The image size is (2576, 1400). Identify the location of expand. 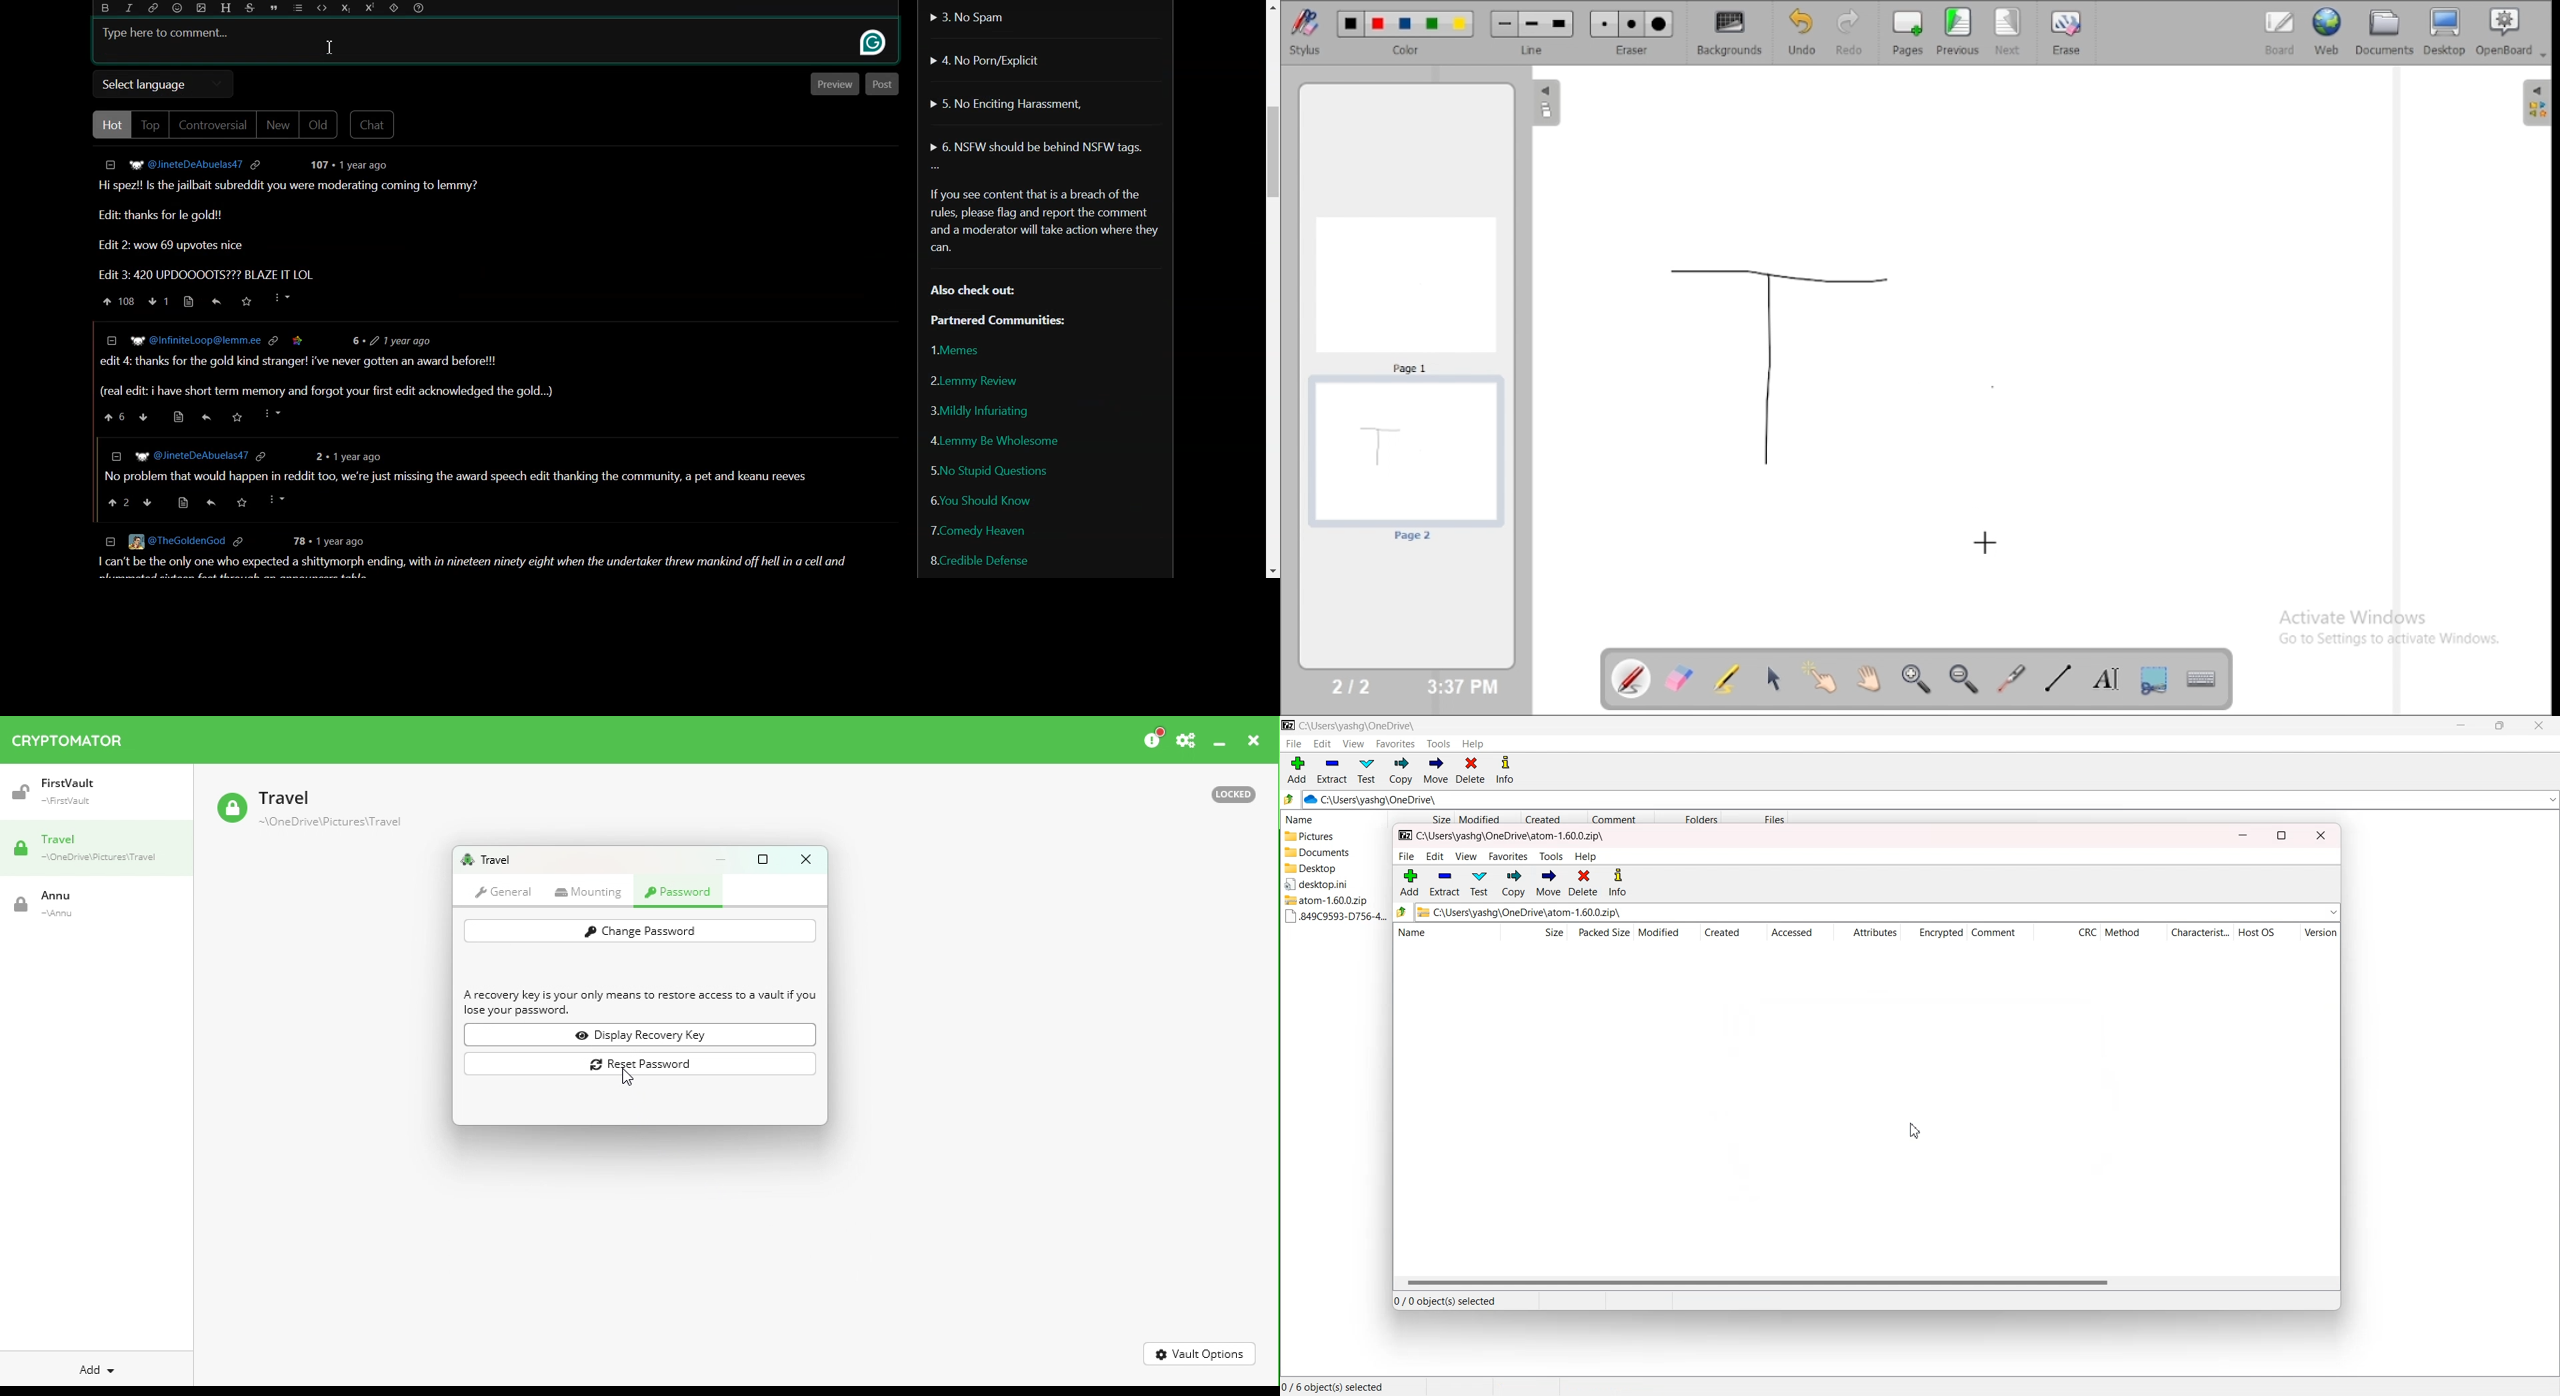
(2333, 912).